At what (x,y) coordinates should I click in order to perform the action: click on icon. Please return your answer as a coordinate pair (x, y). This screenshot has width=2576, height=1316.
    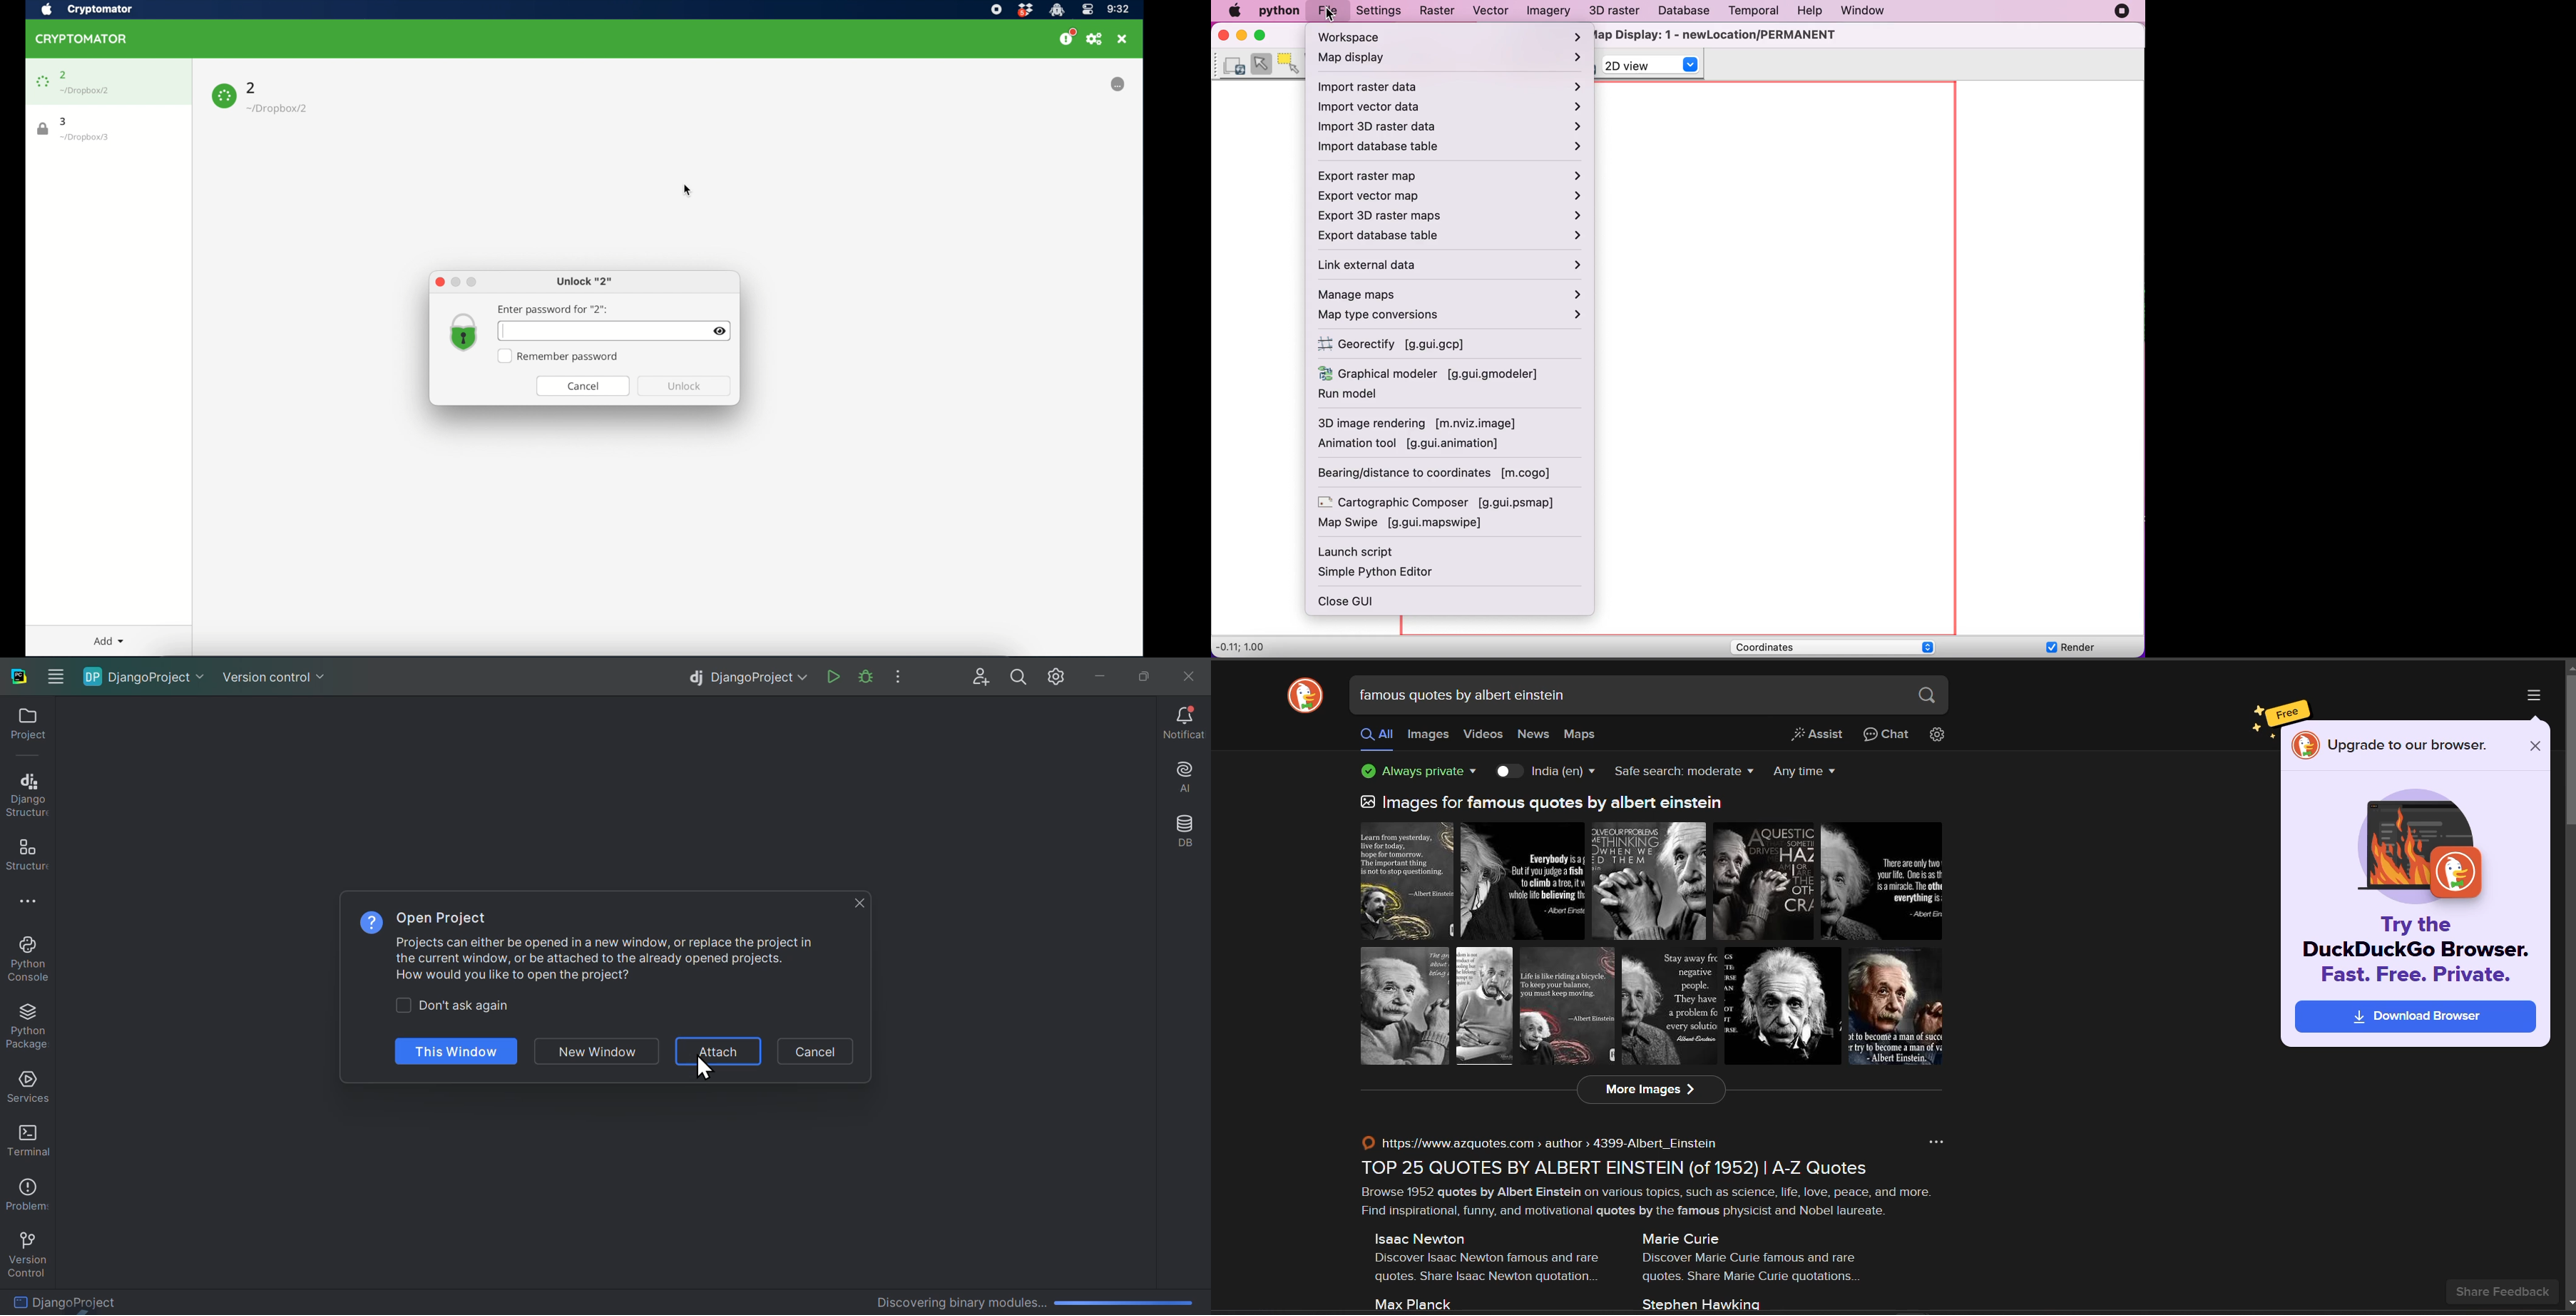
    Looking at the image, I should click on (2424, 847).